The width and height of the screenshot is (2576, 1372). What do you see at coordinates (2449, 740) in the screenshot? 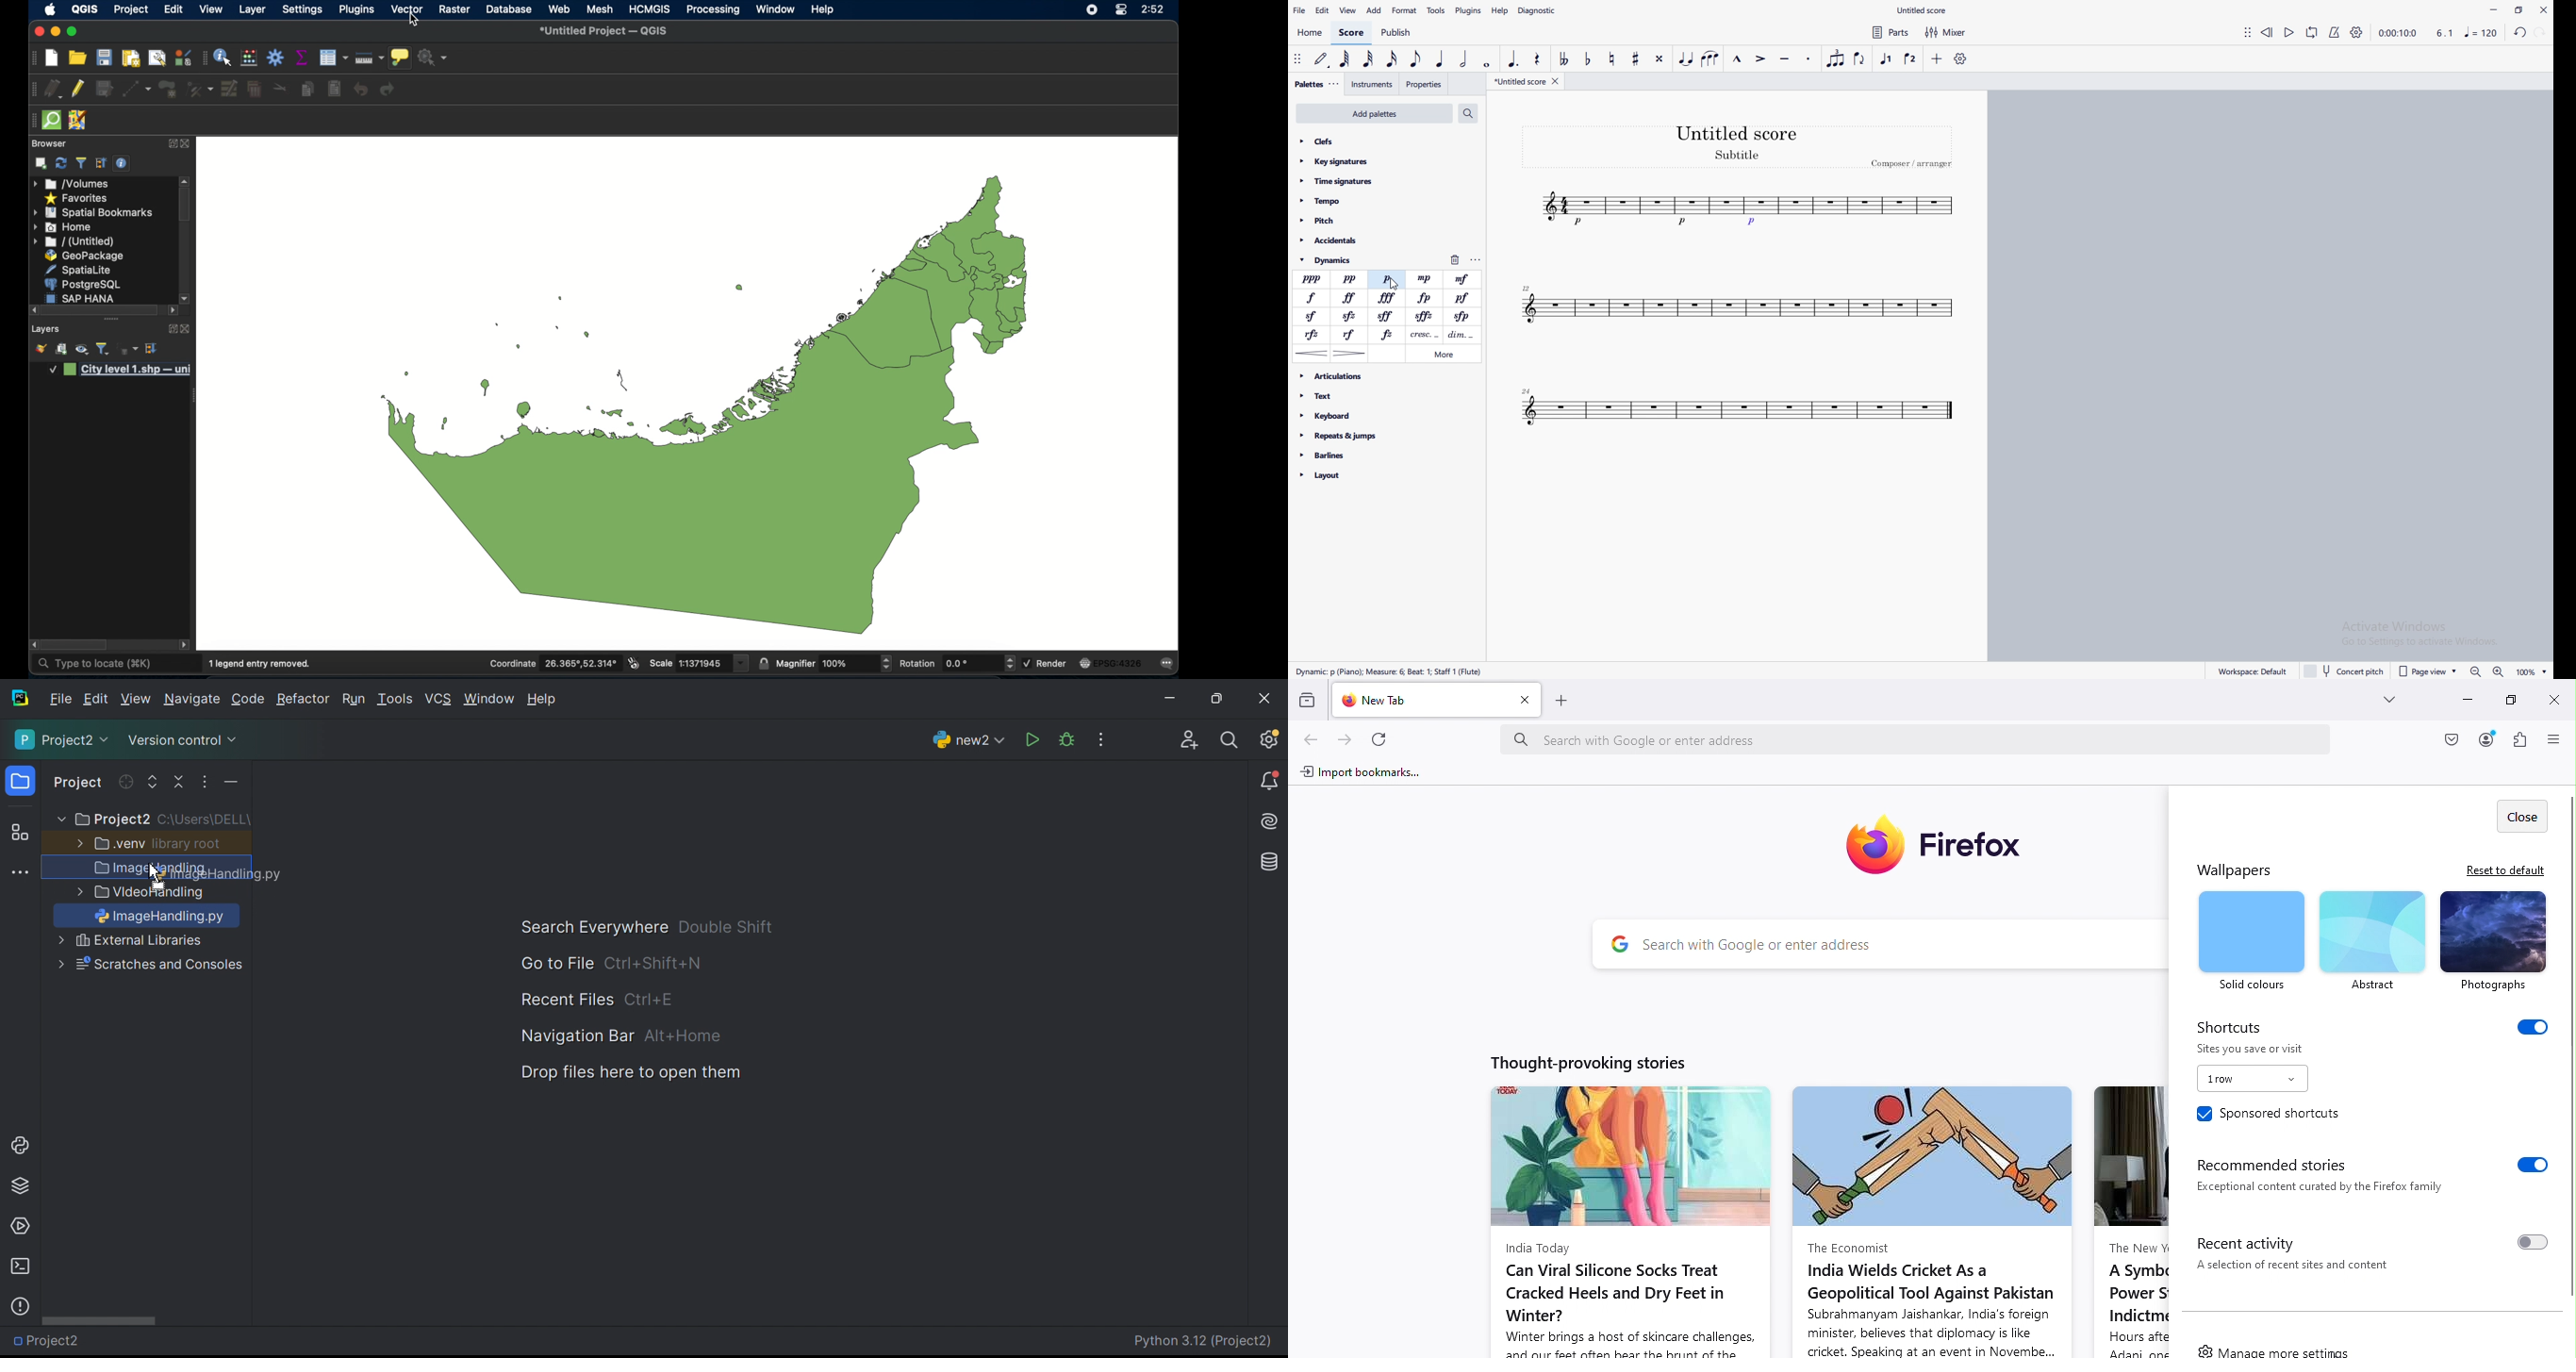
I see `Account` at bounding box center [2449, 740].